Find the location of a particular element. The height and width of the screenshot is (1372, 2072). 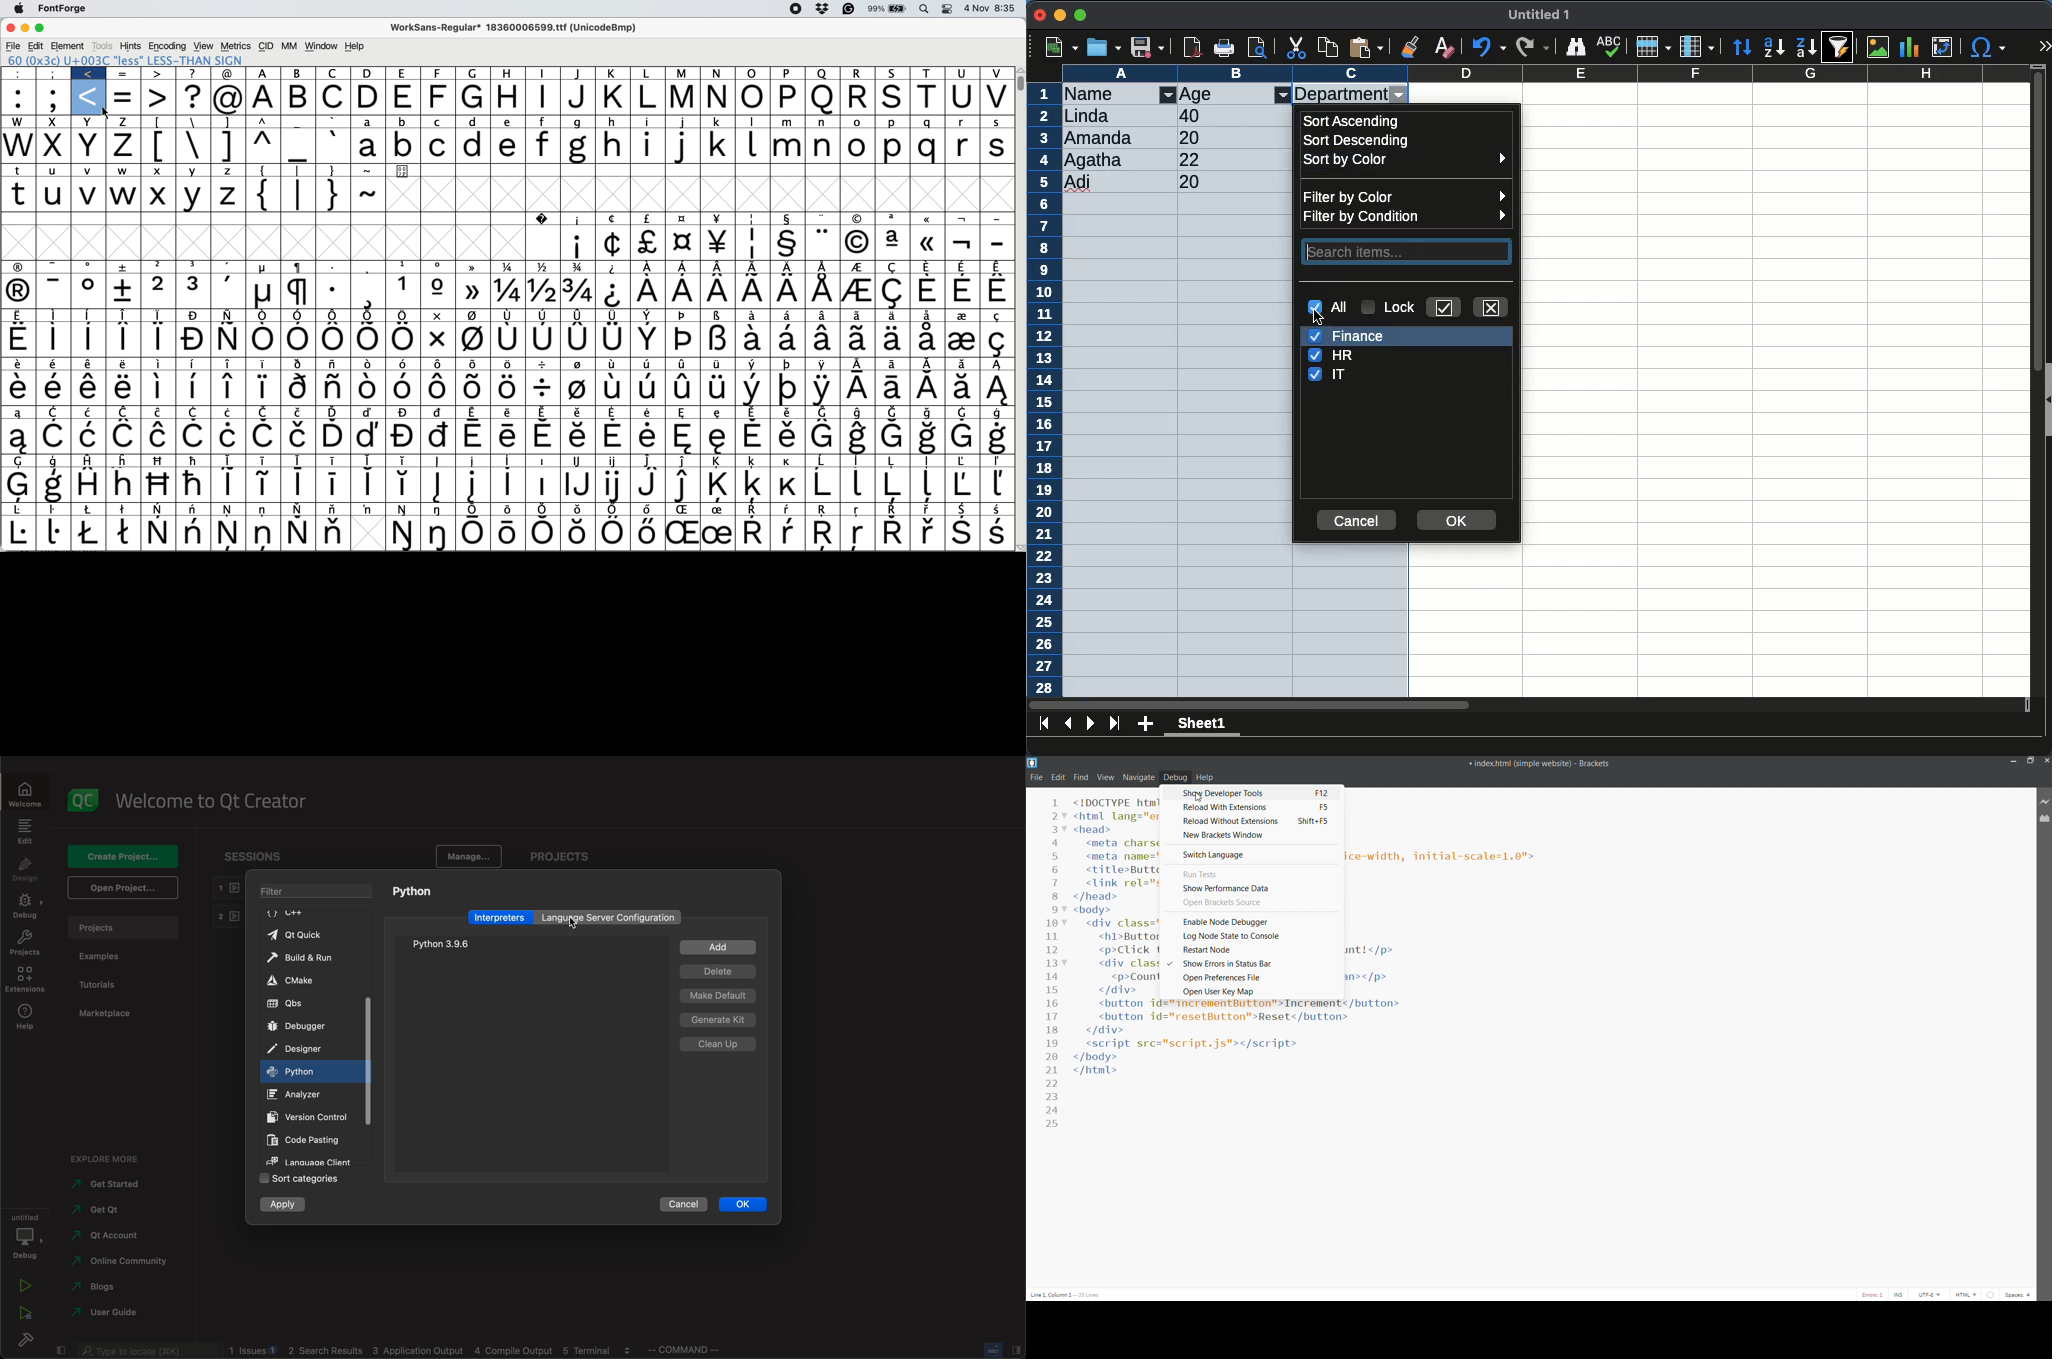

Symbol is located at coordinates (892, 462).